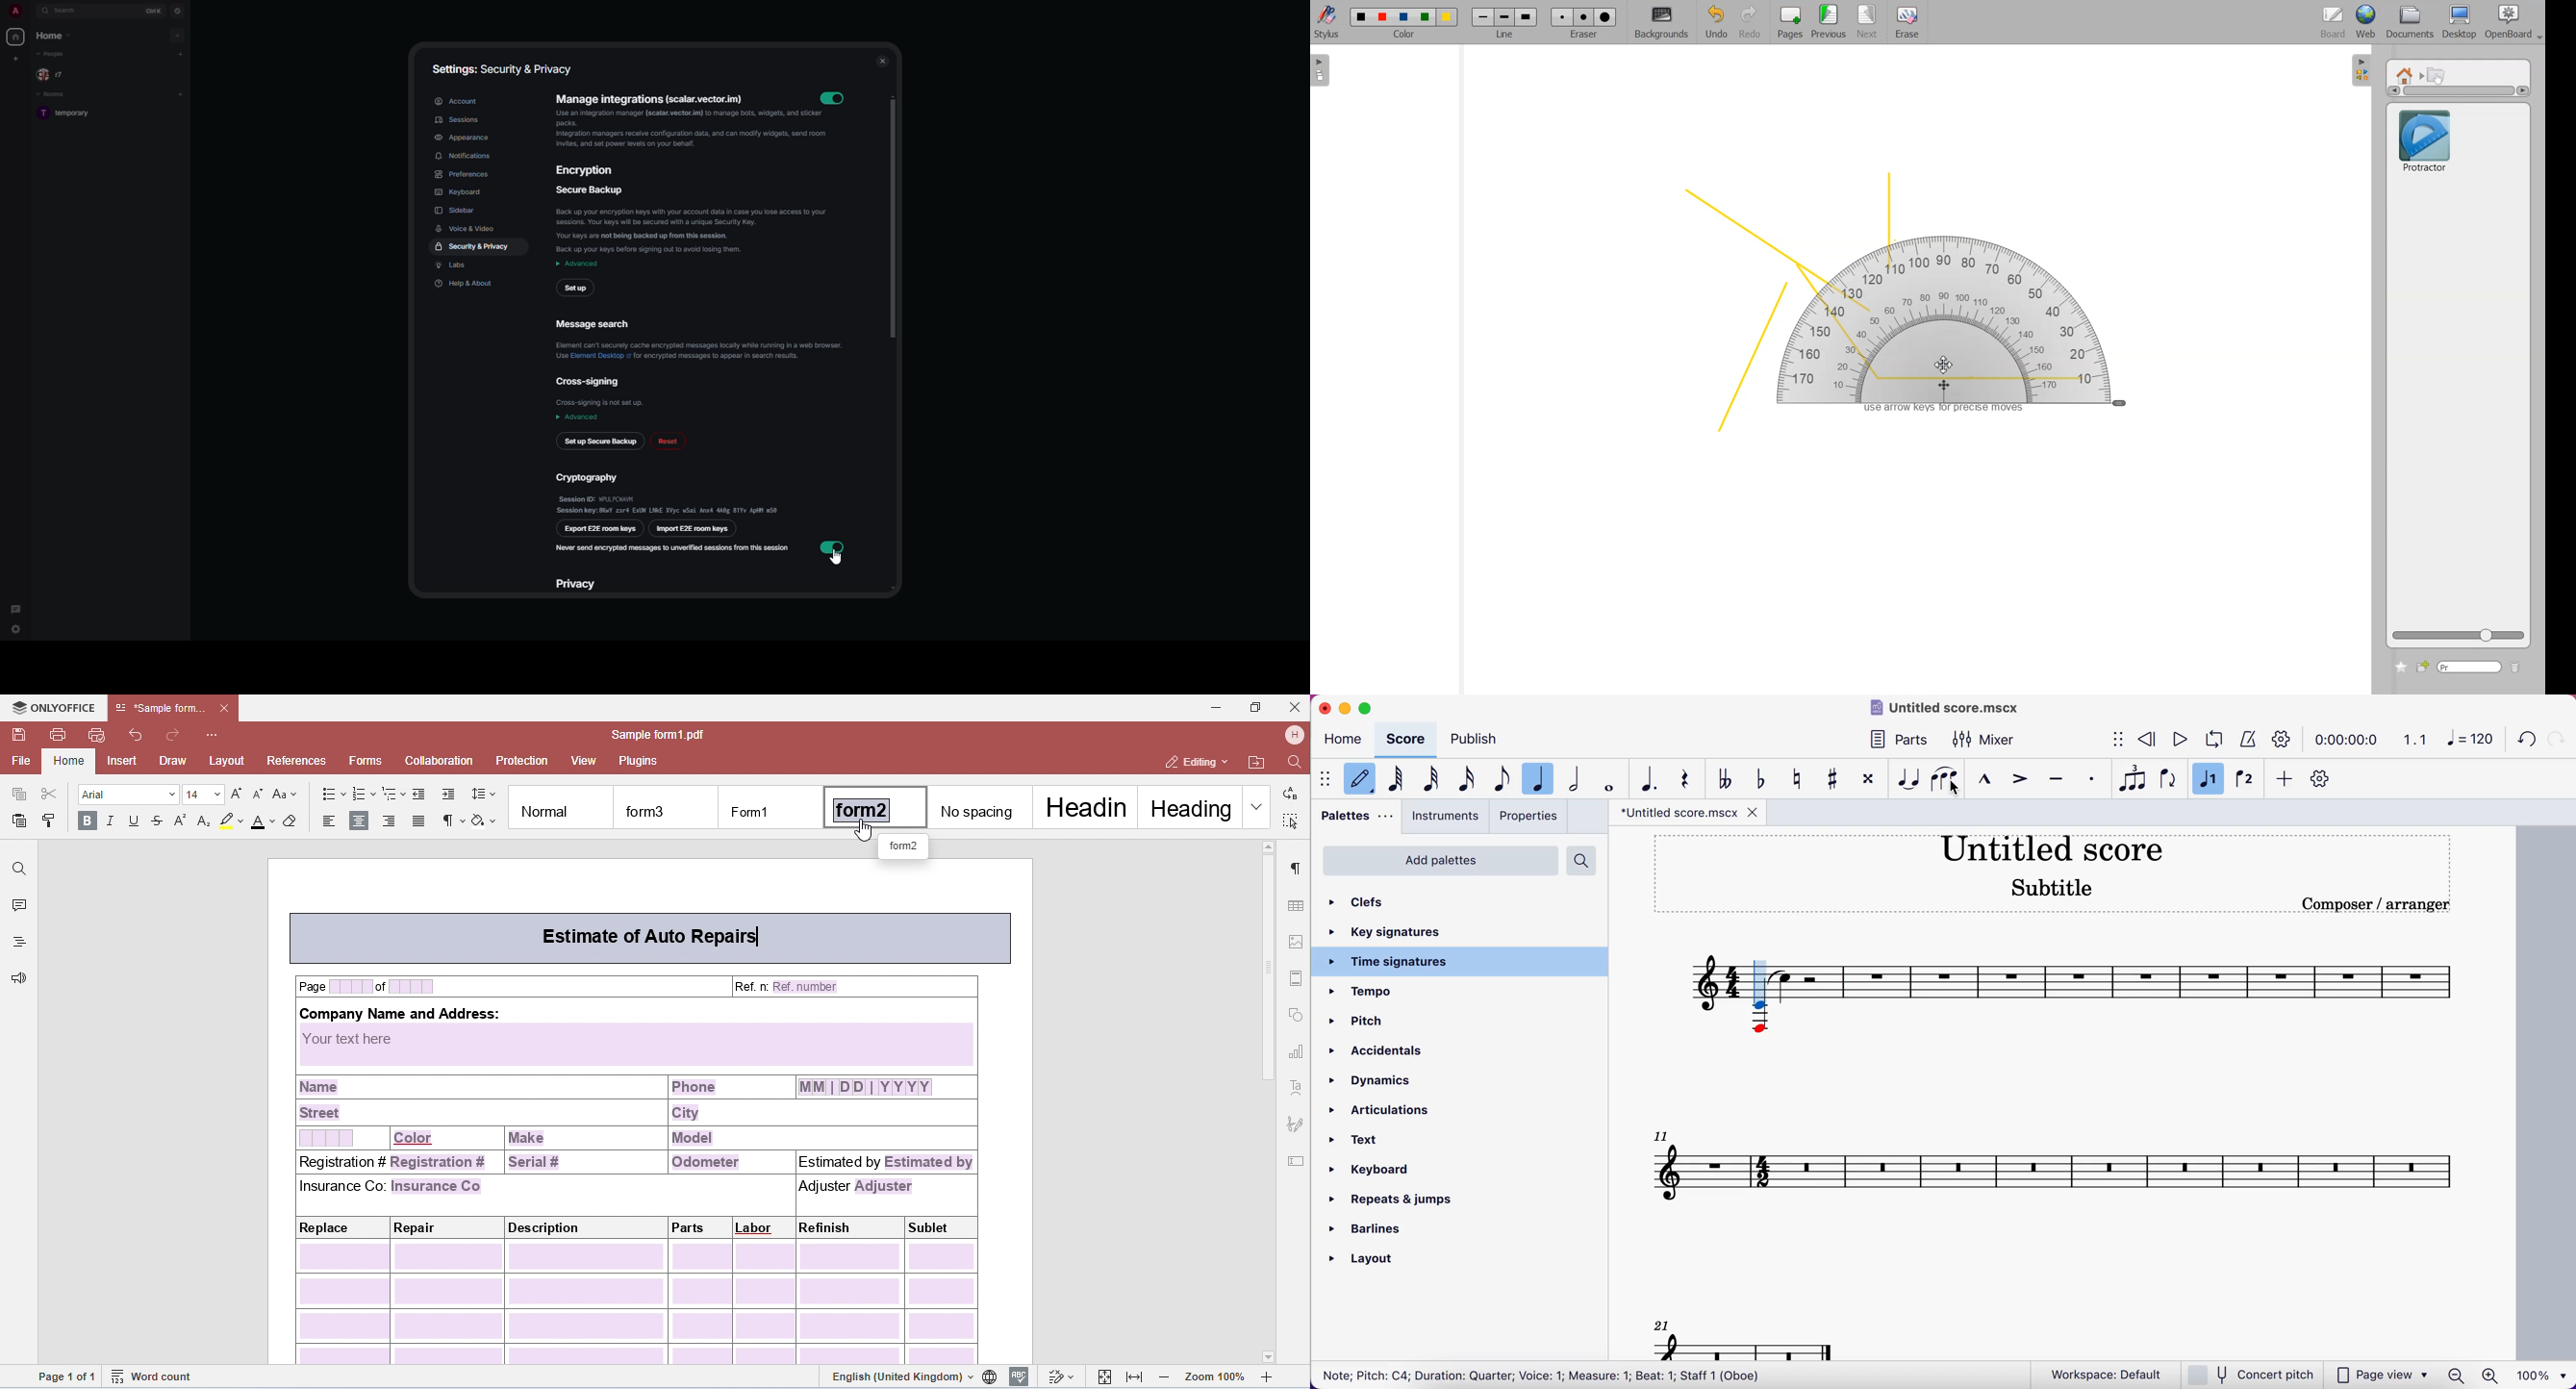  I want to click on color, so click(1405, 36).